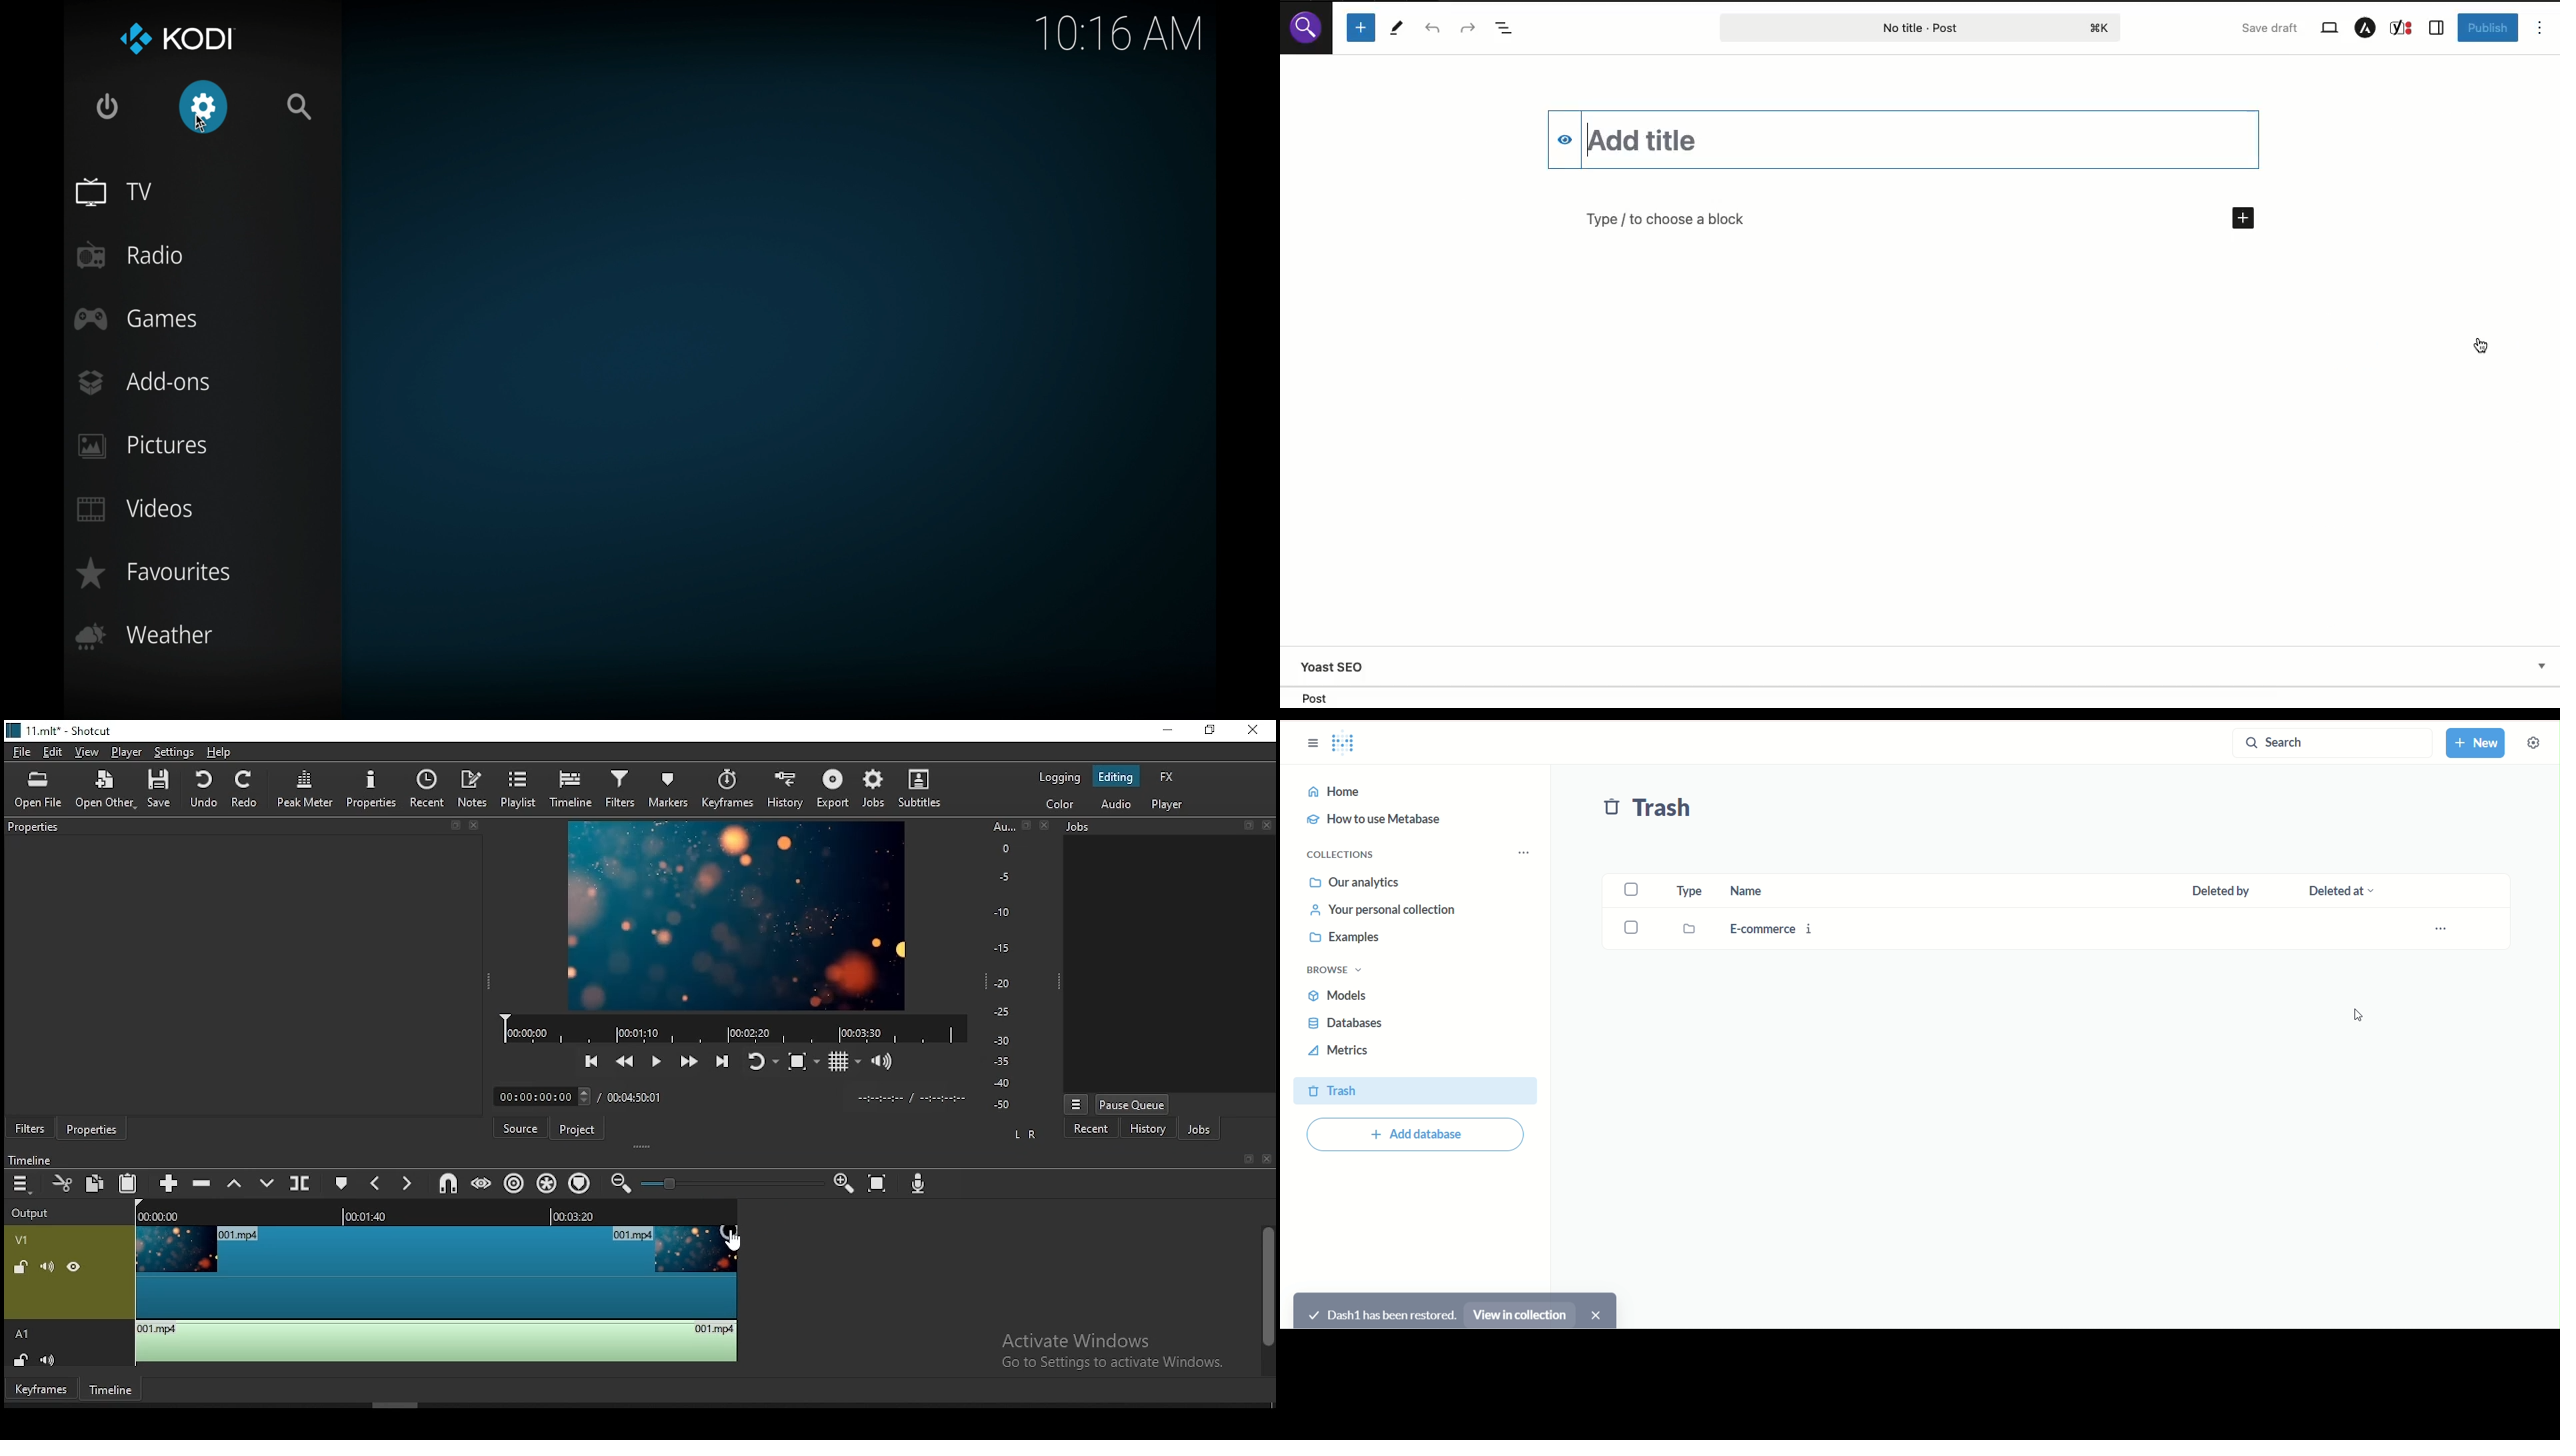  I want to click on Text, so click(1645, 218).